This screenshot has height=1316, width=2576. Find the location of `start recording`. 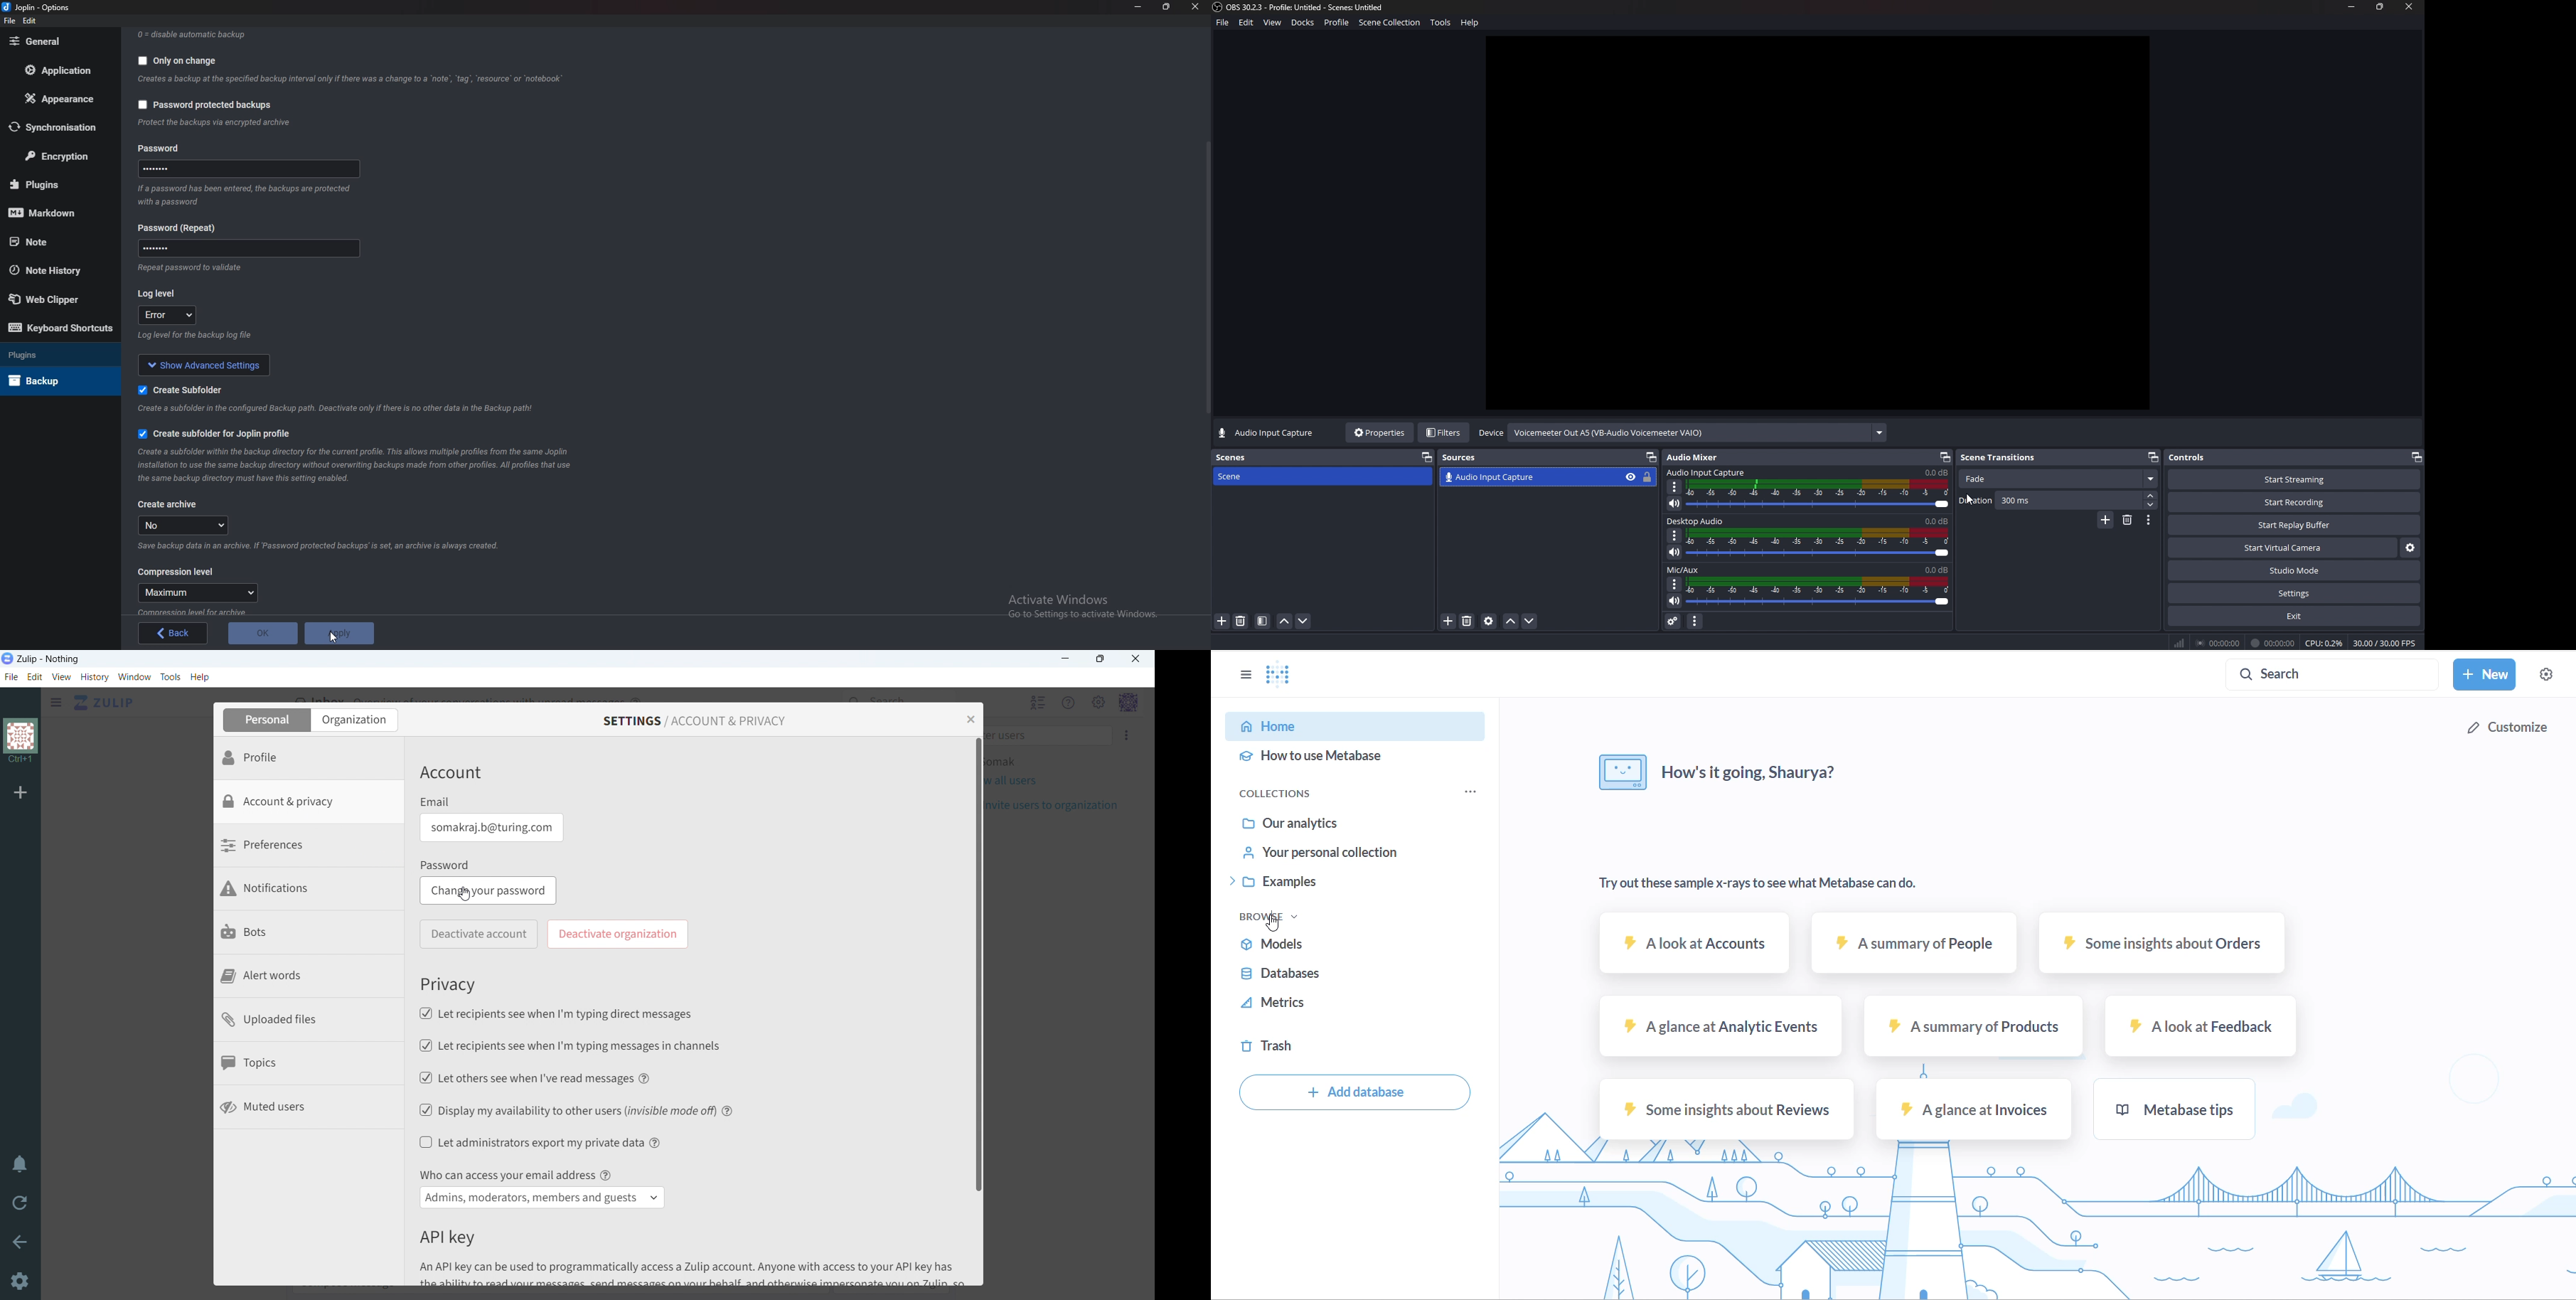

start recording is located at coordinates (2294, 502).